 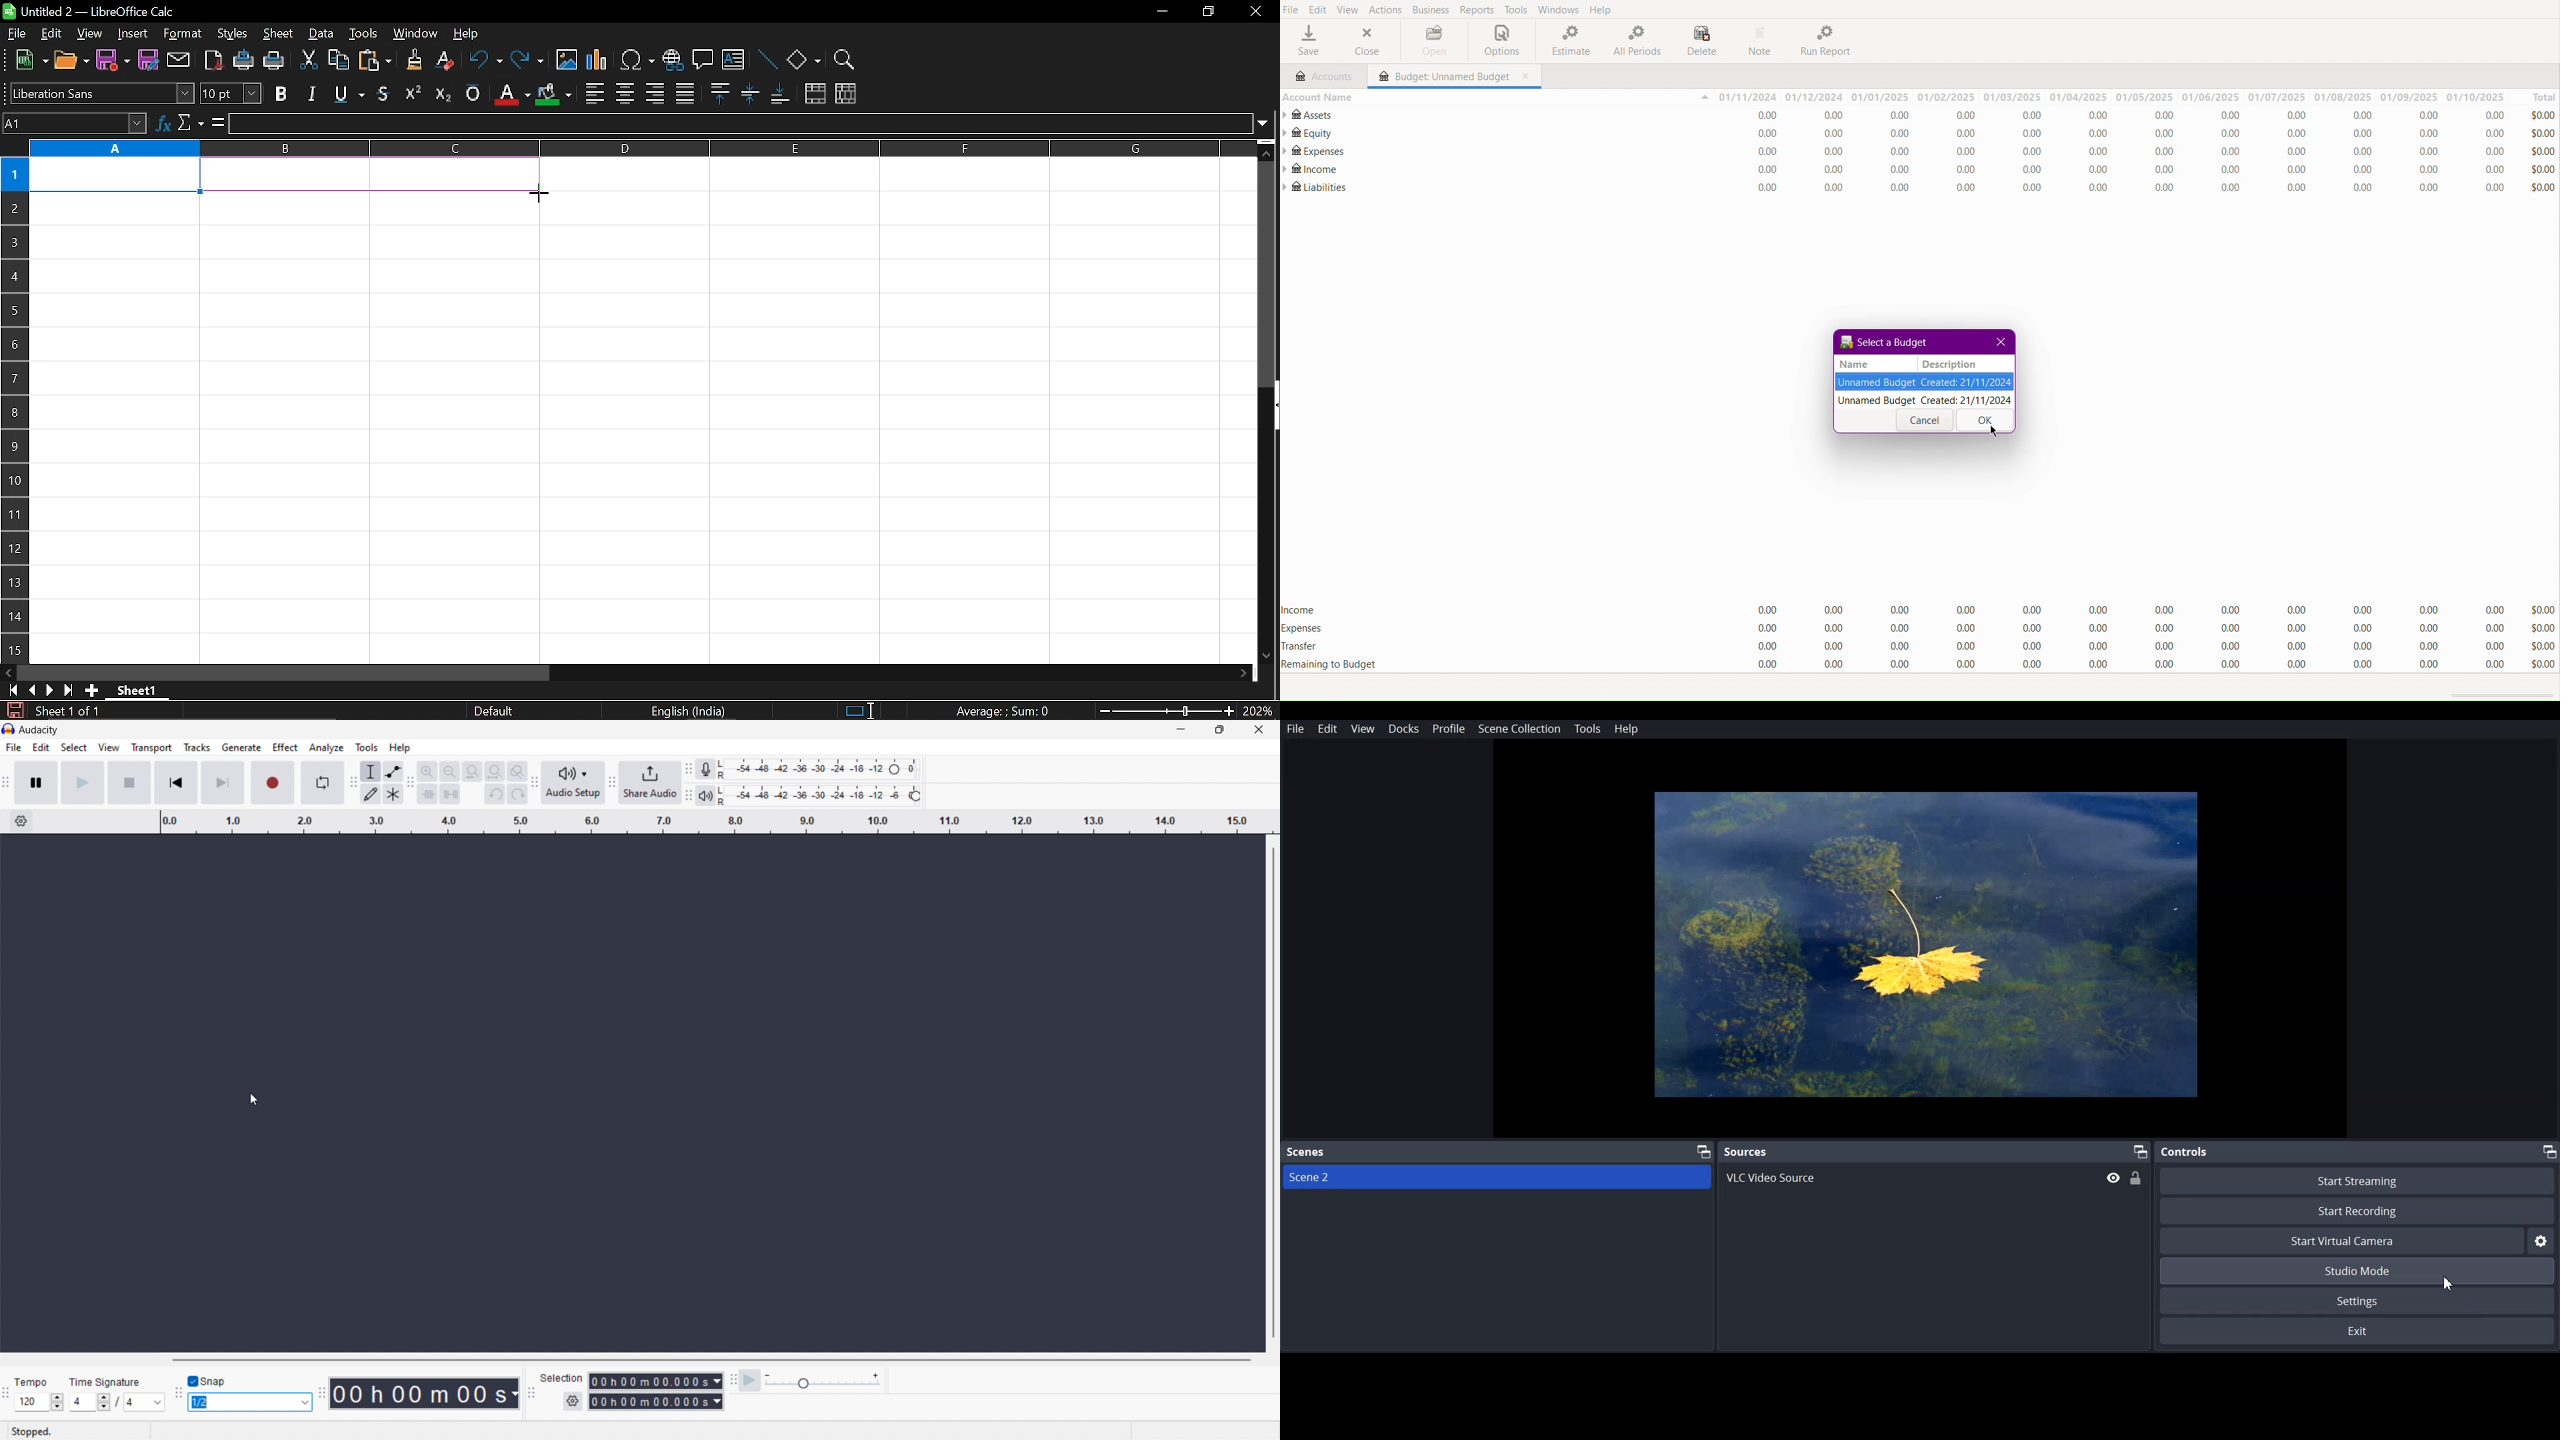 I want to click on Dates, so click(x=2112, y=97).